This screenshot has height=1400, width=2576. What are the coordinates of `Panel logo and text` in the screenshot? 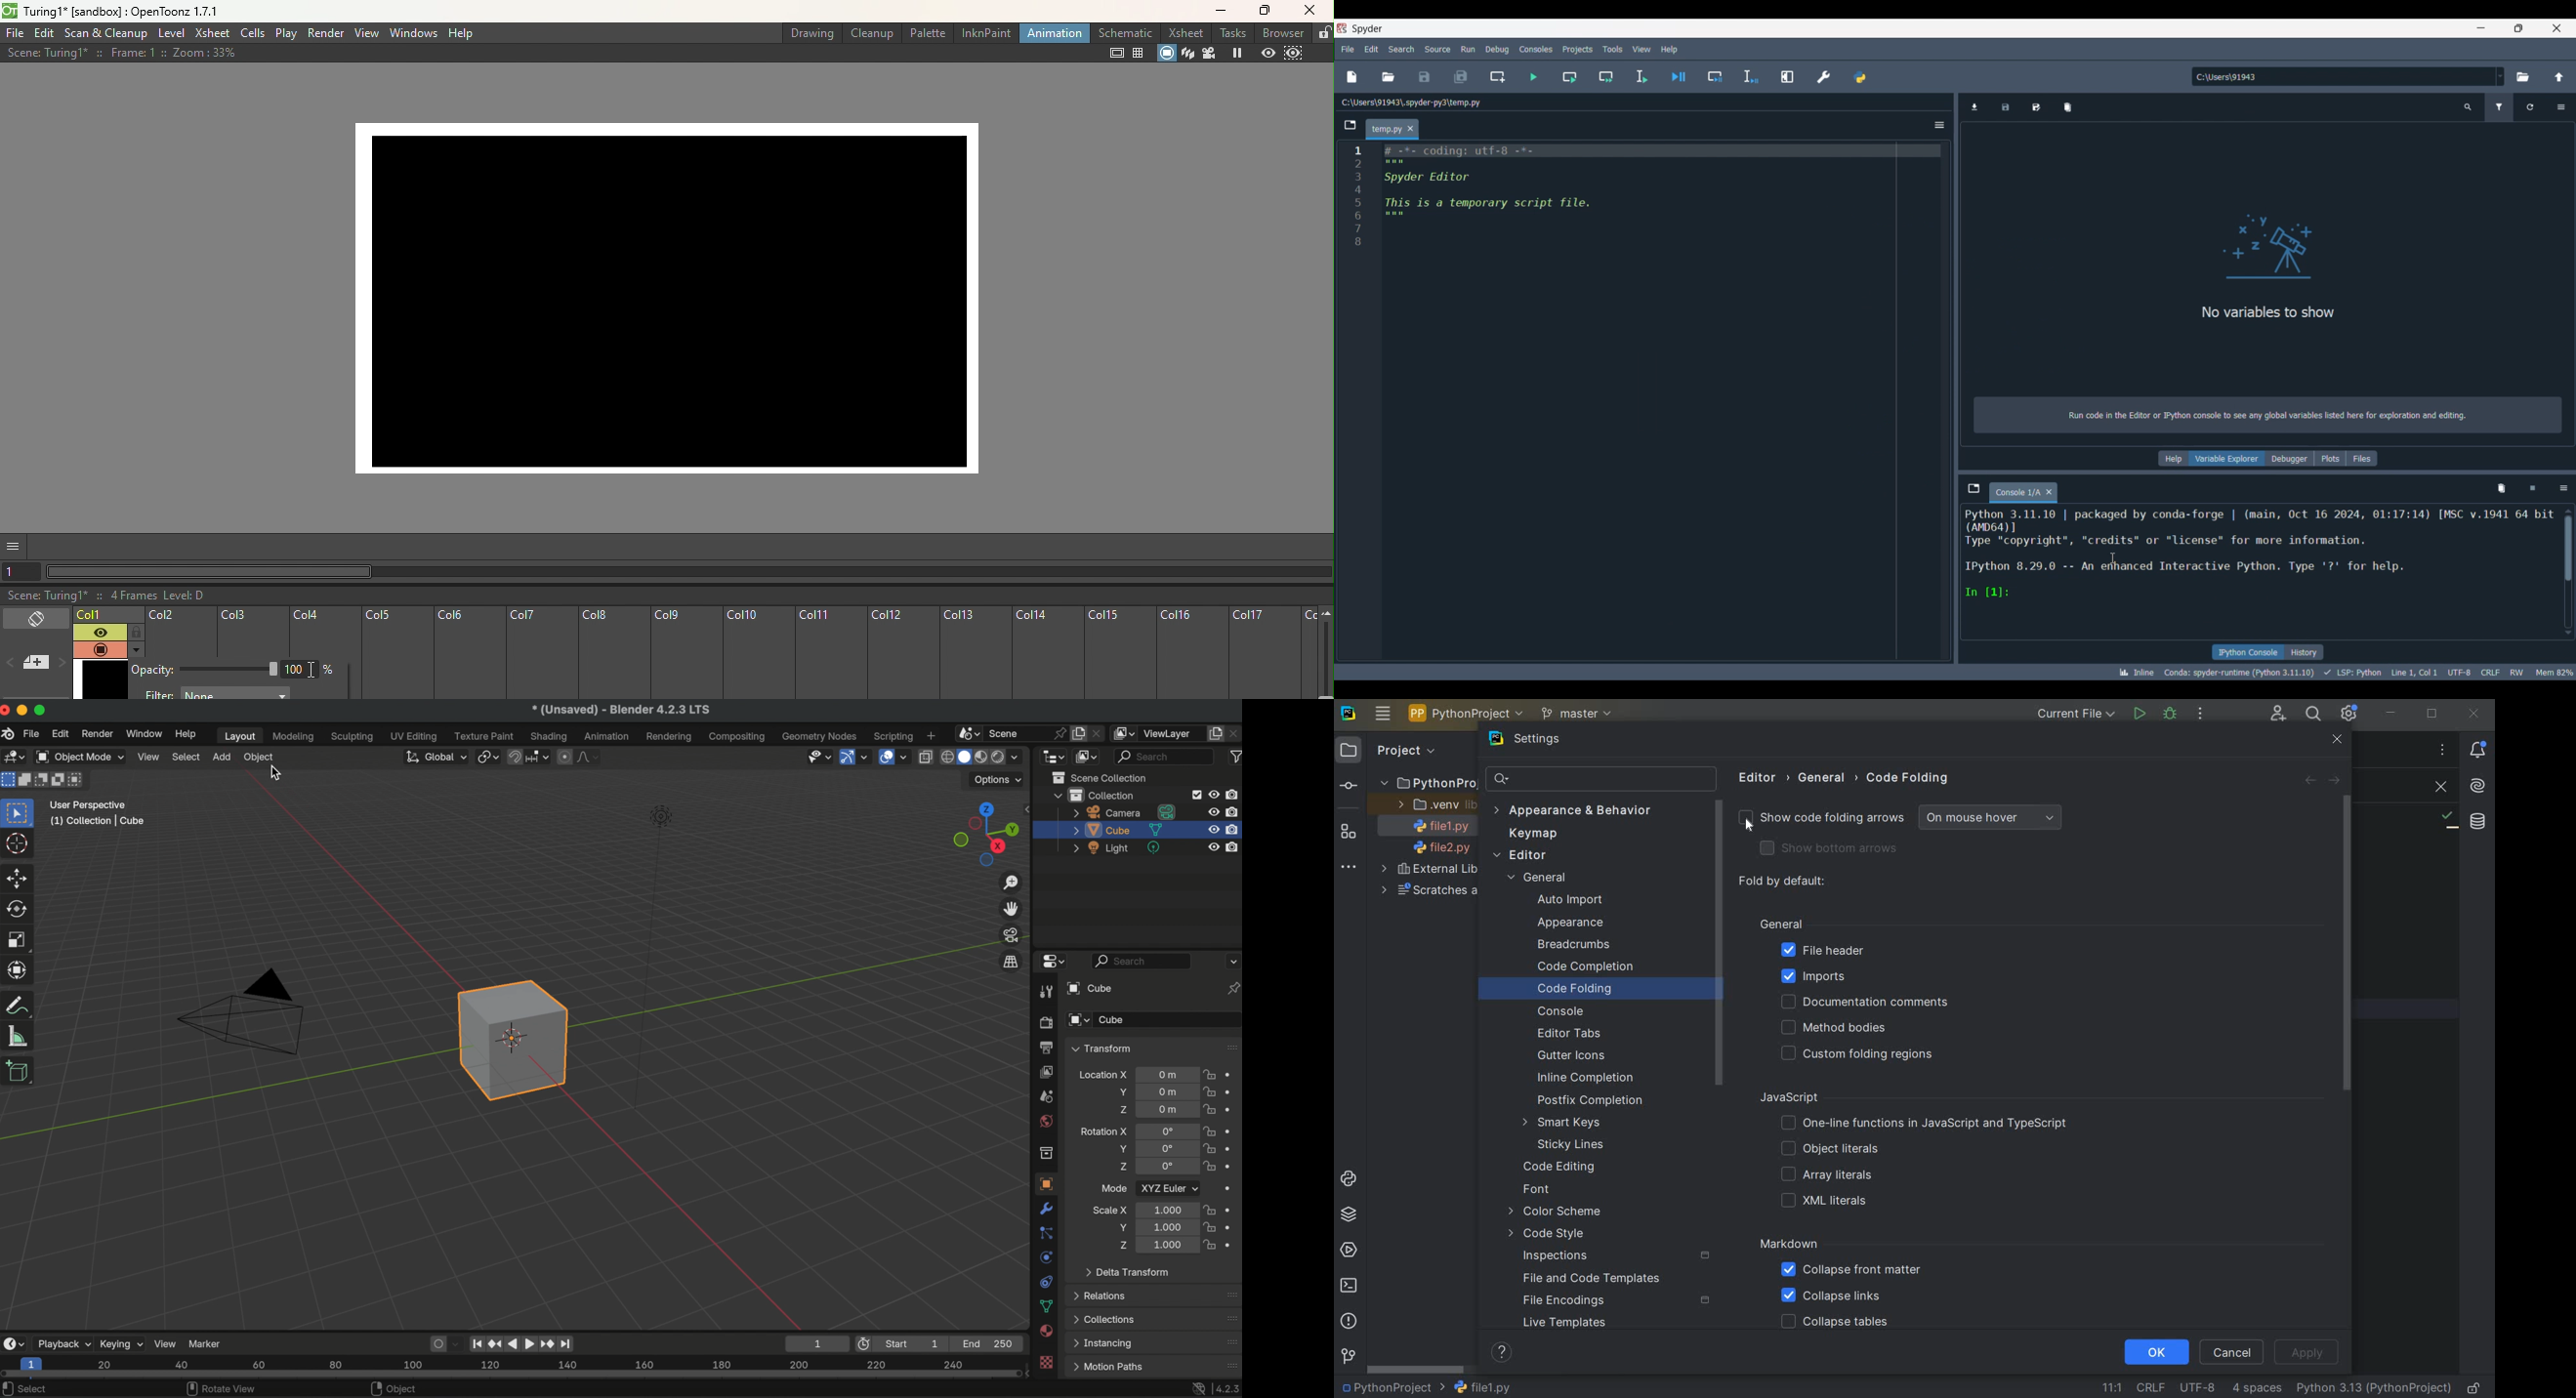 It's located at (2269, 322).